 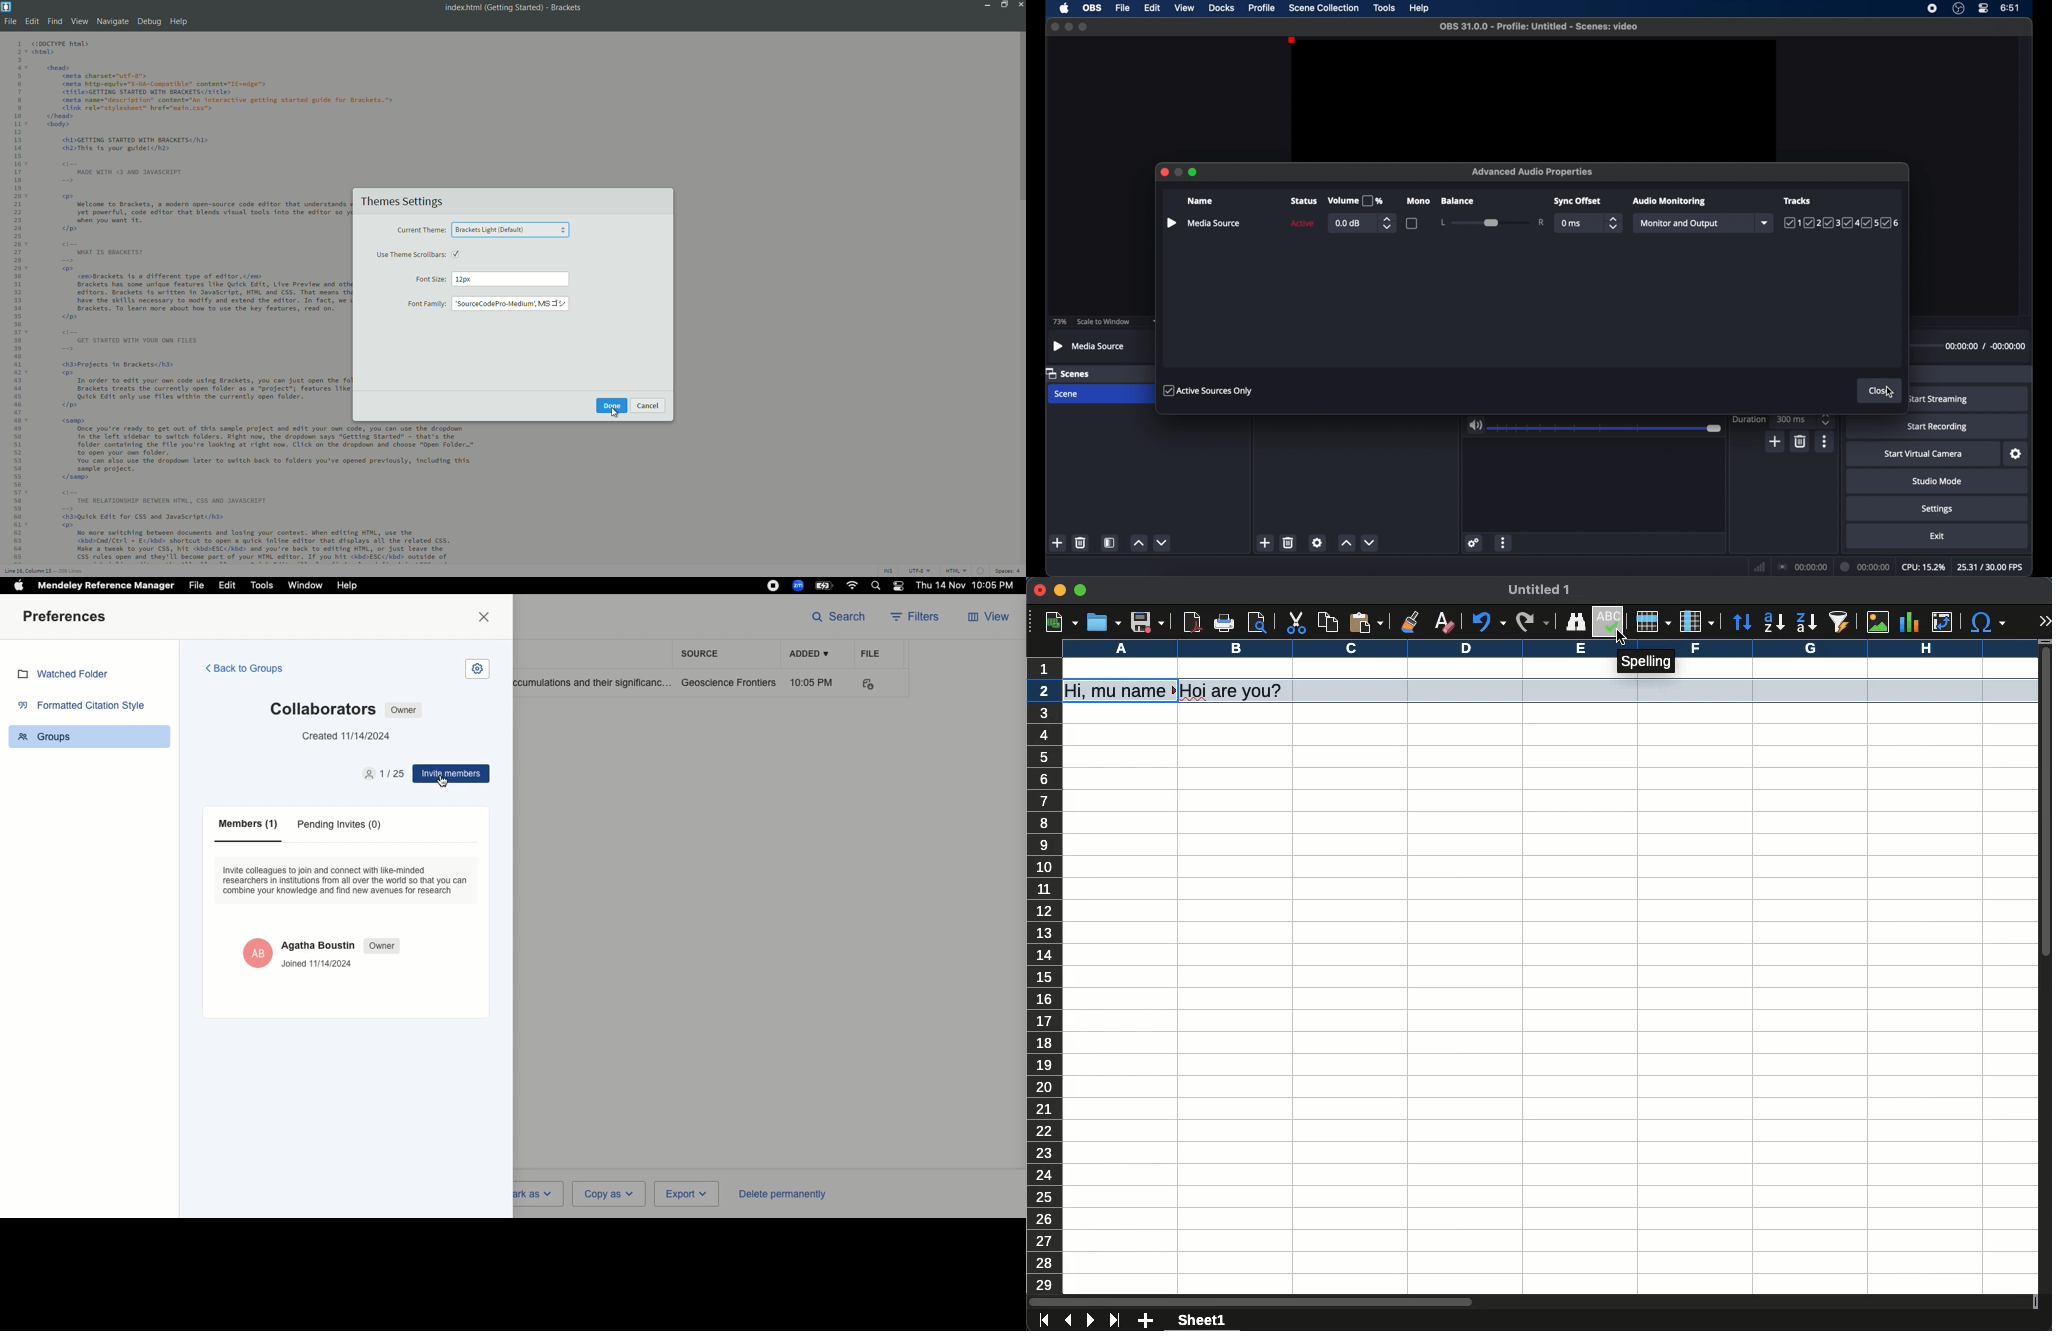 I want to click on expand, so click(x=2046, y=622).